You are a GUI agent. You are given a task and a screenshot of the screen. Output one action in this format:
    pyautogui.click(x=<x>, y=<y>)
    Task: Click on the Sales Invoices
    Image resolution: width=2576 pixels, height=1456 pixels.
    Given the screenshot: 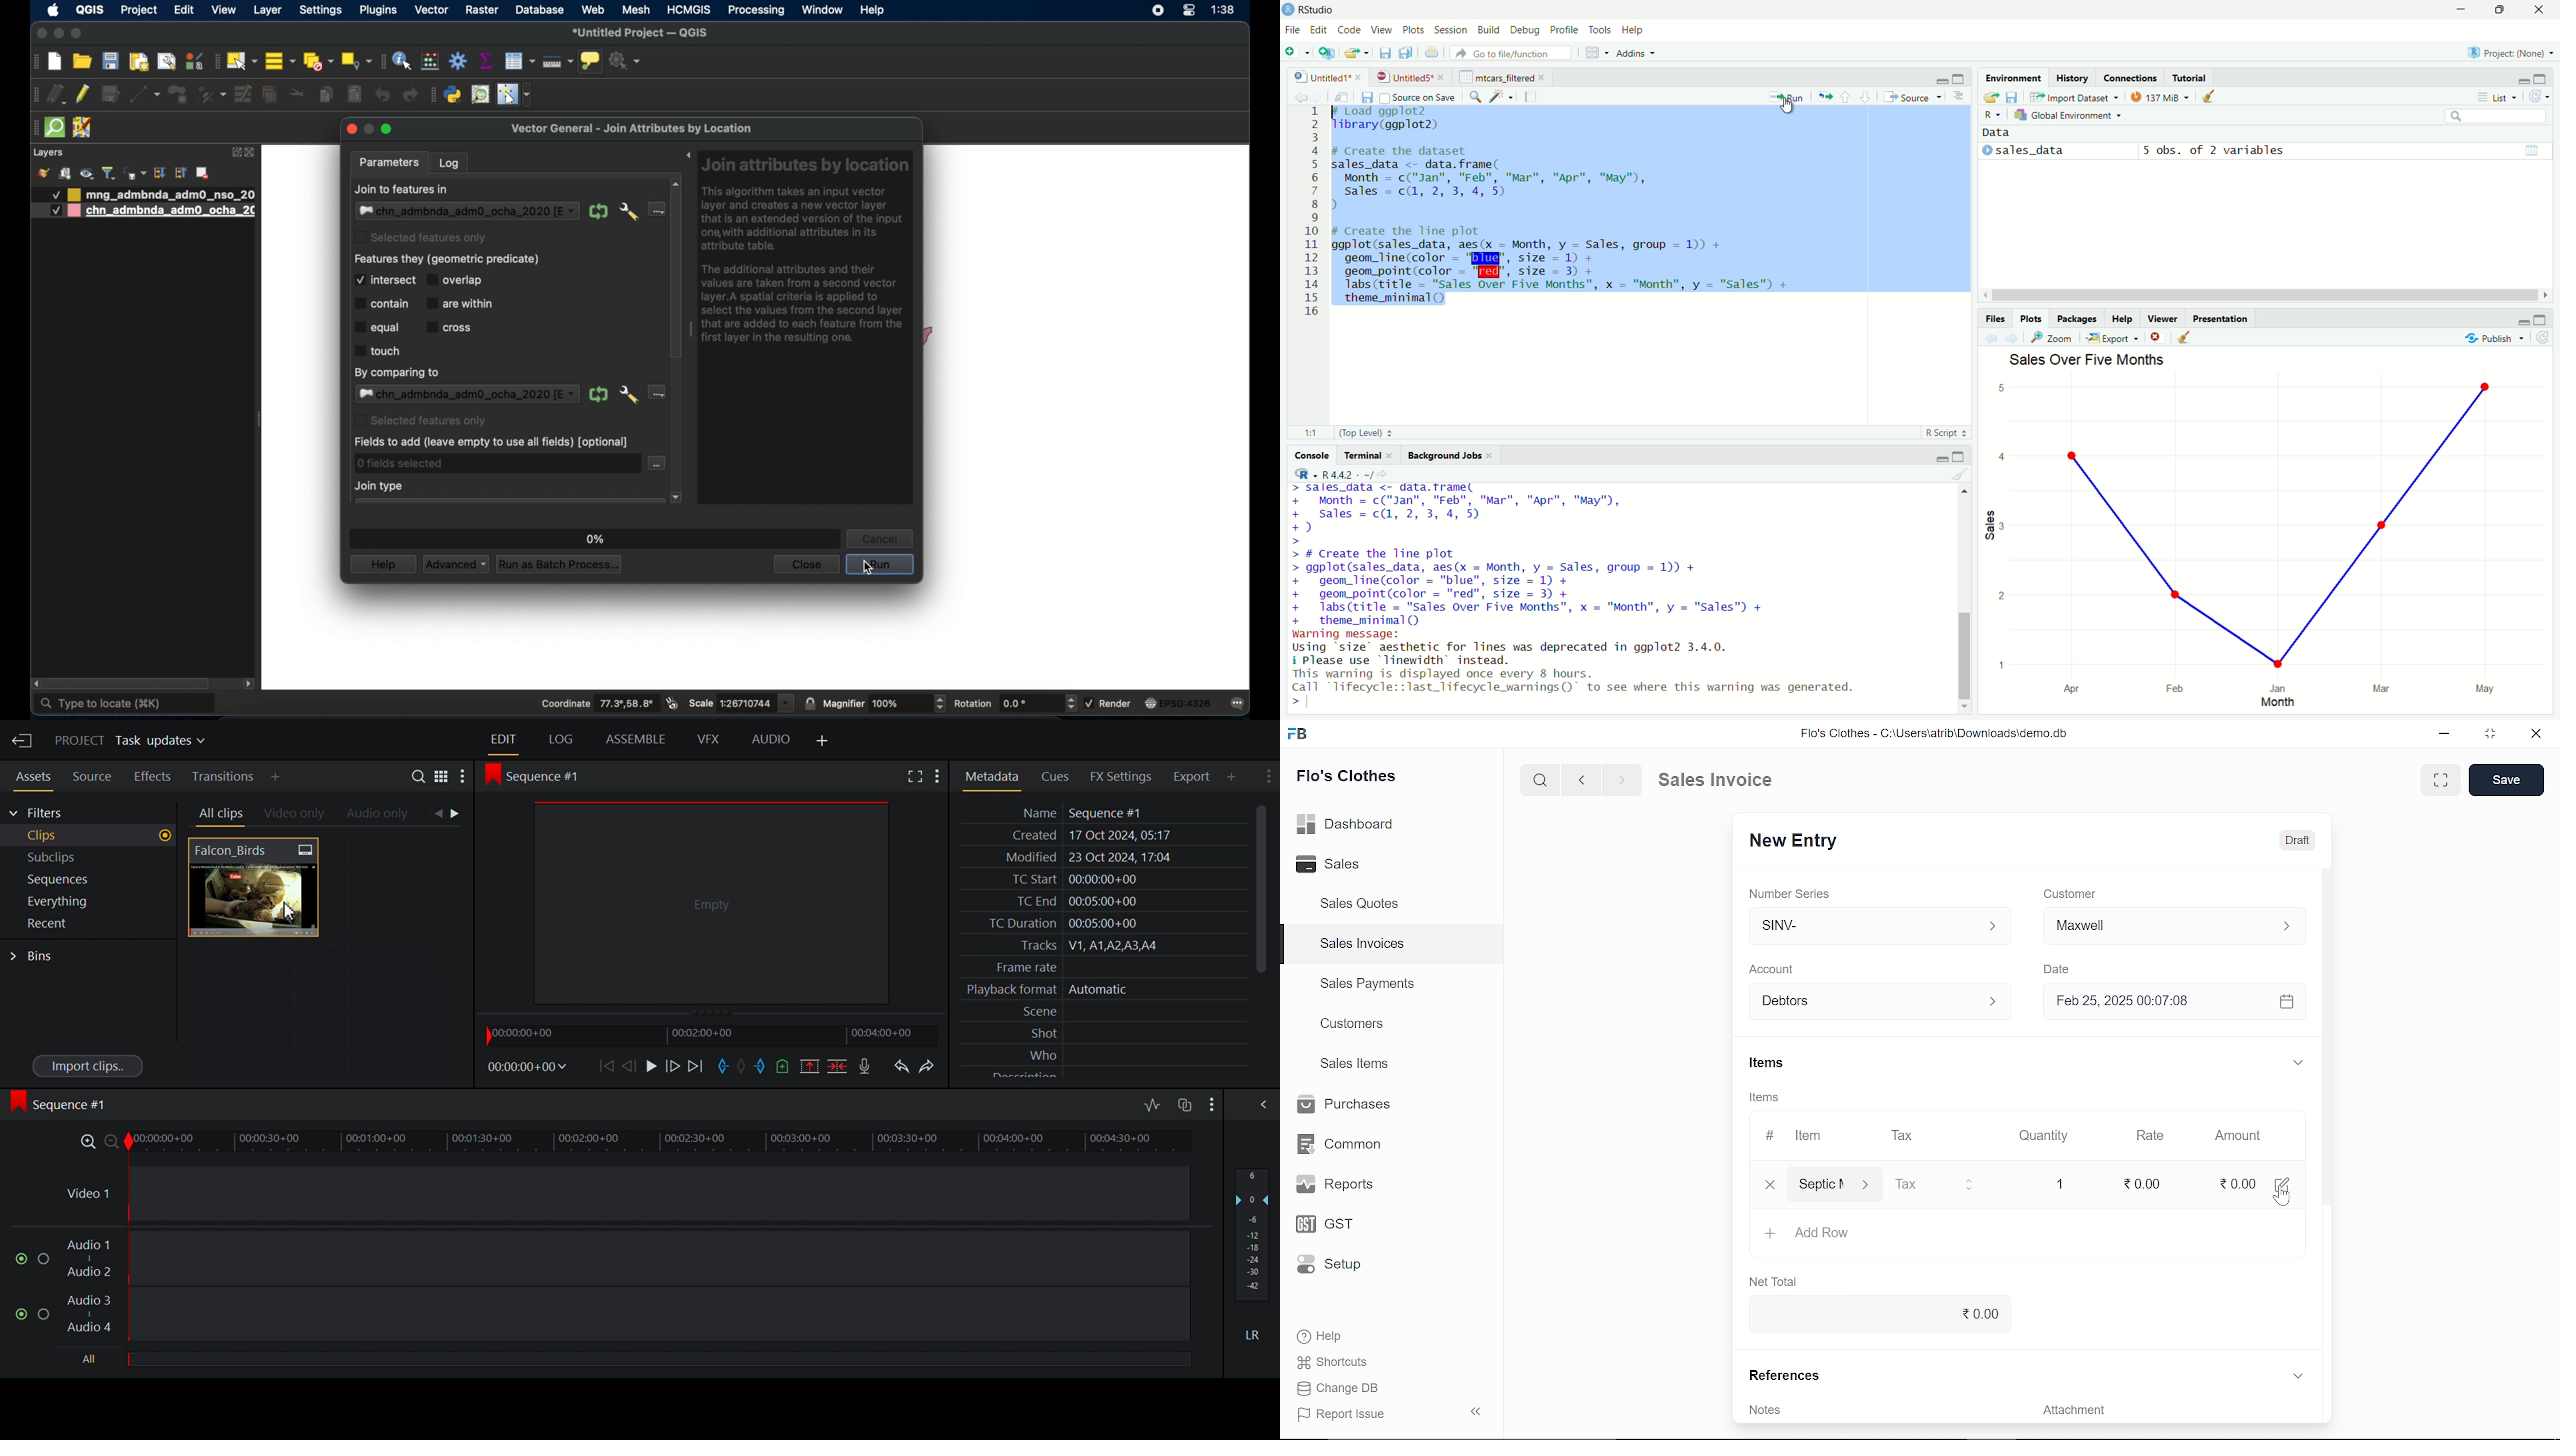 What is the action you would take?
    pyautogui.click(x=1362, y=944)
    